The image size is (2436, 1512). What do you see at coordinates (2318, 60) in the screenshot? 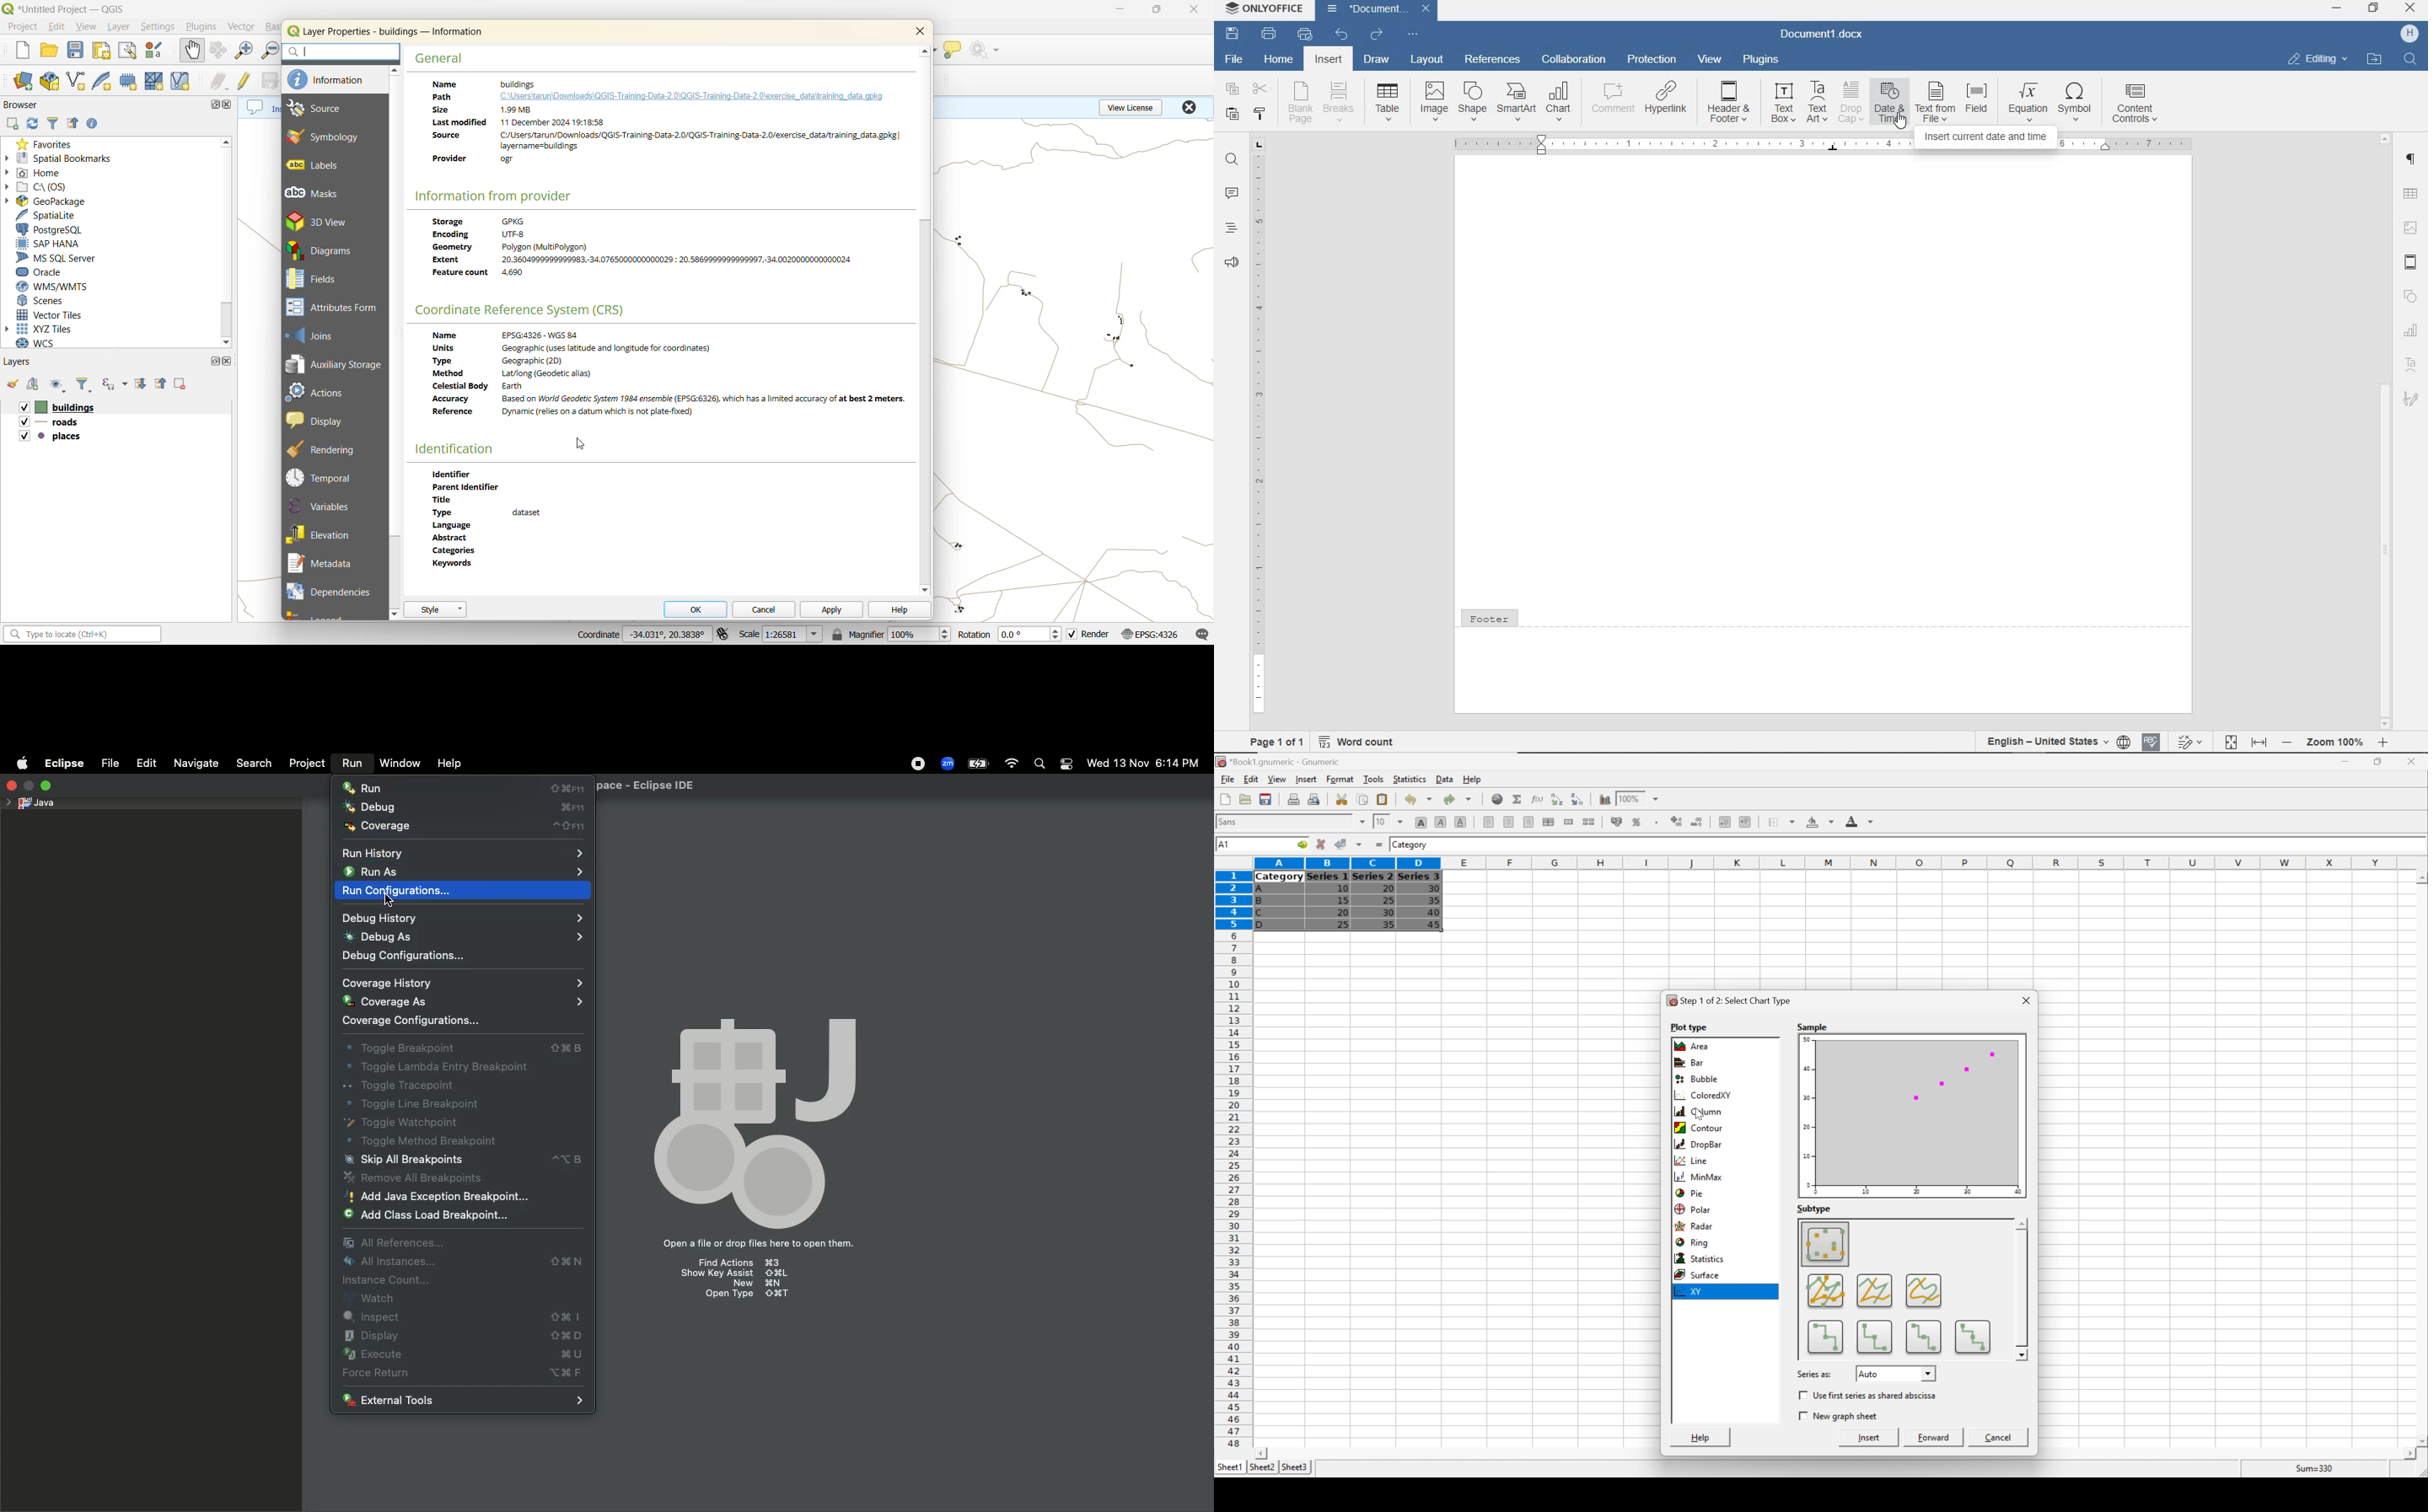
I see `editing` at bounding box center [2318, 60].